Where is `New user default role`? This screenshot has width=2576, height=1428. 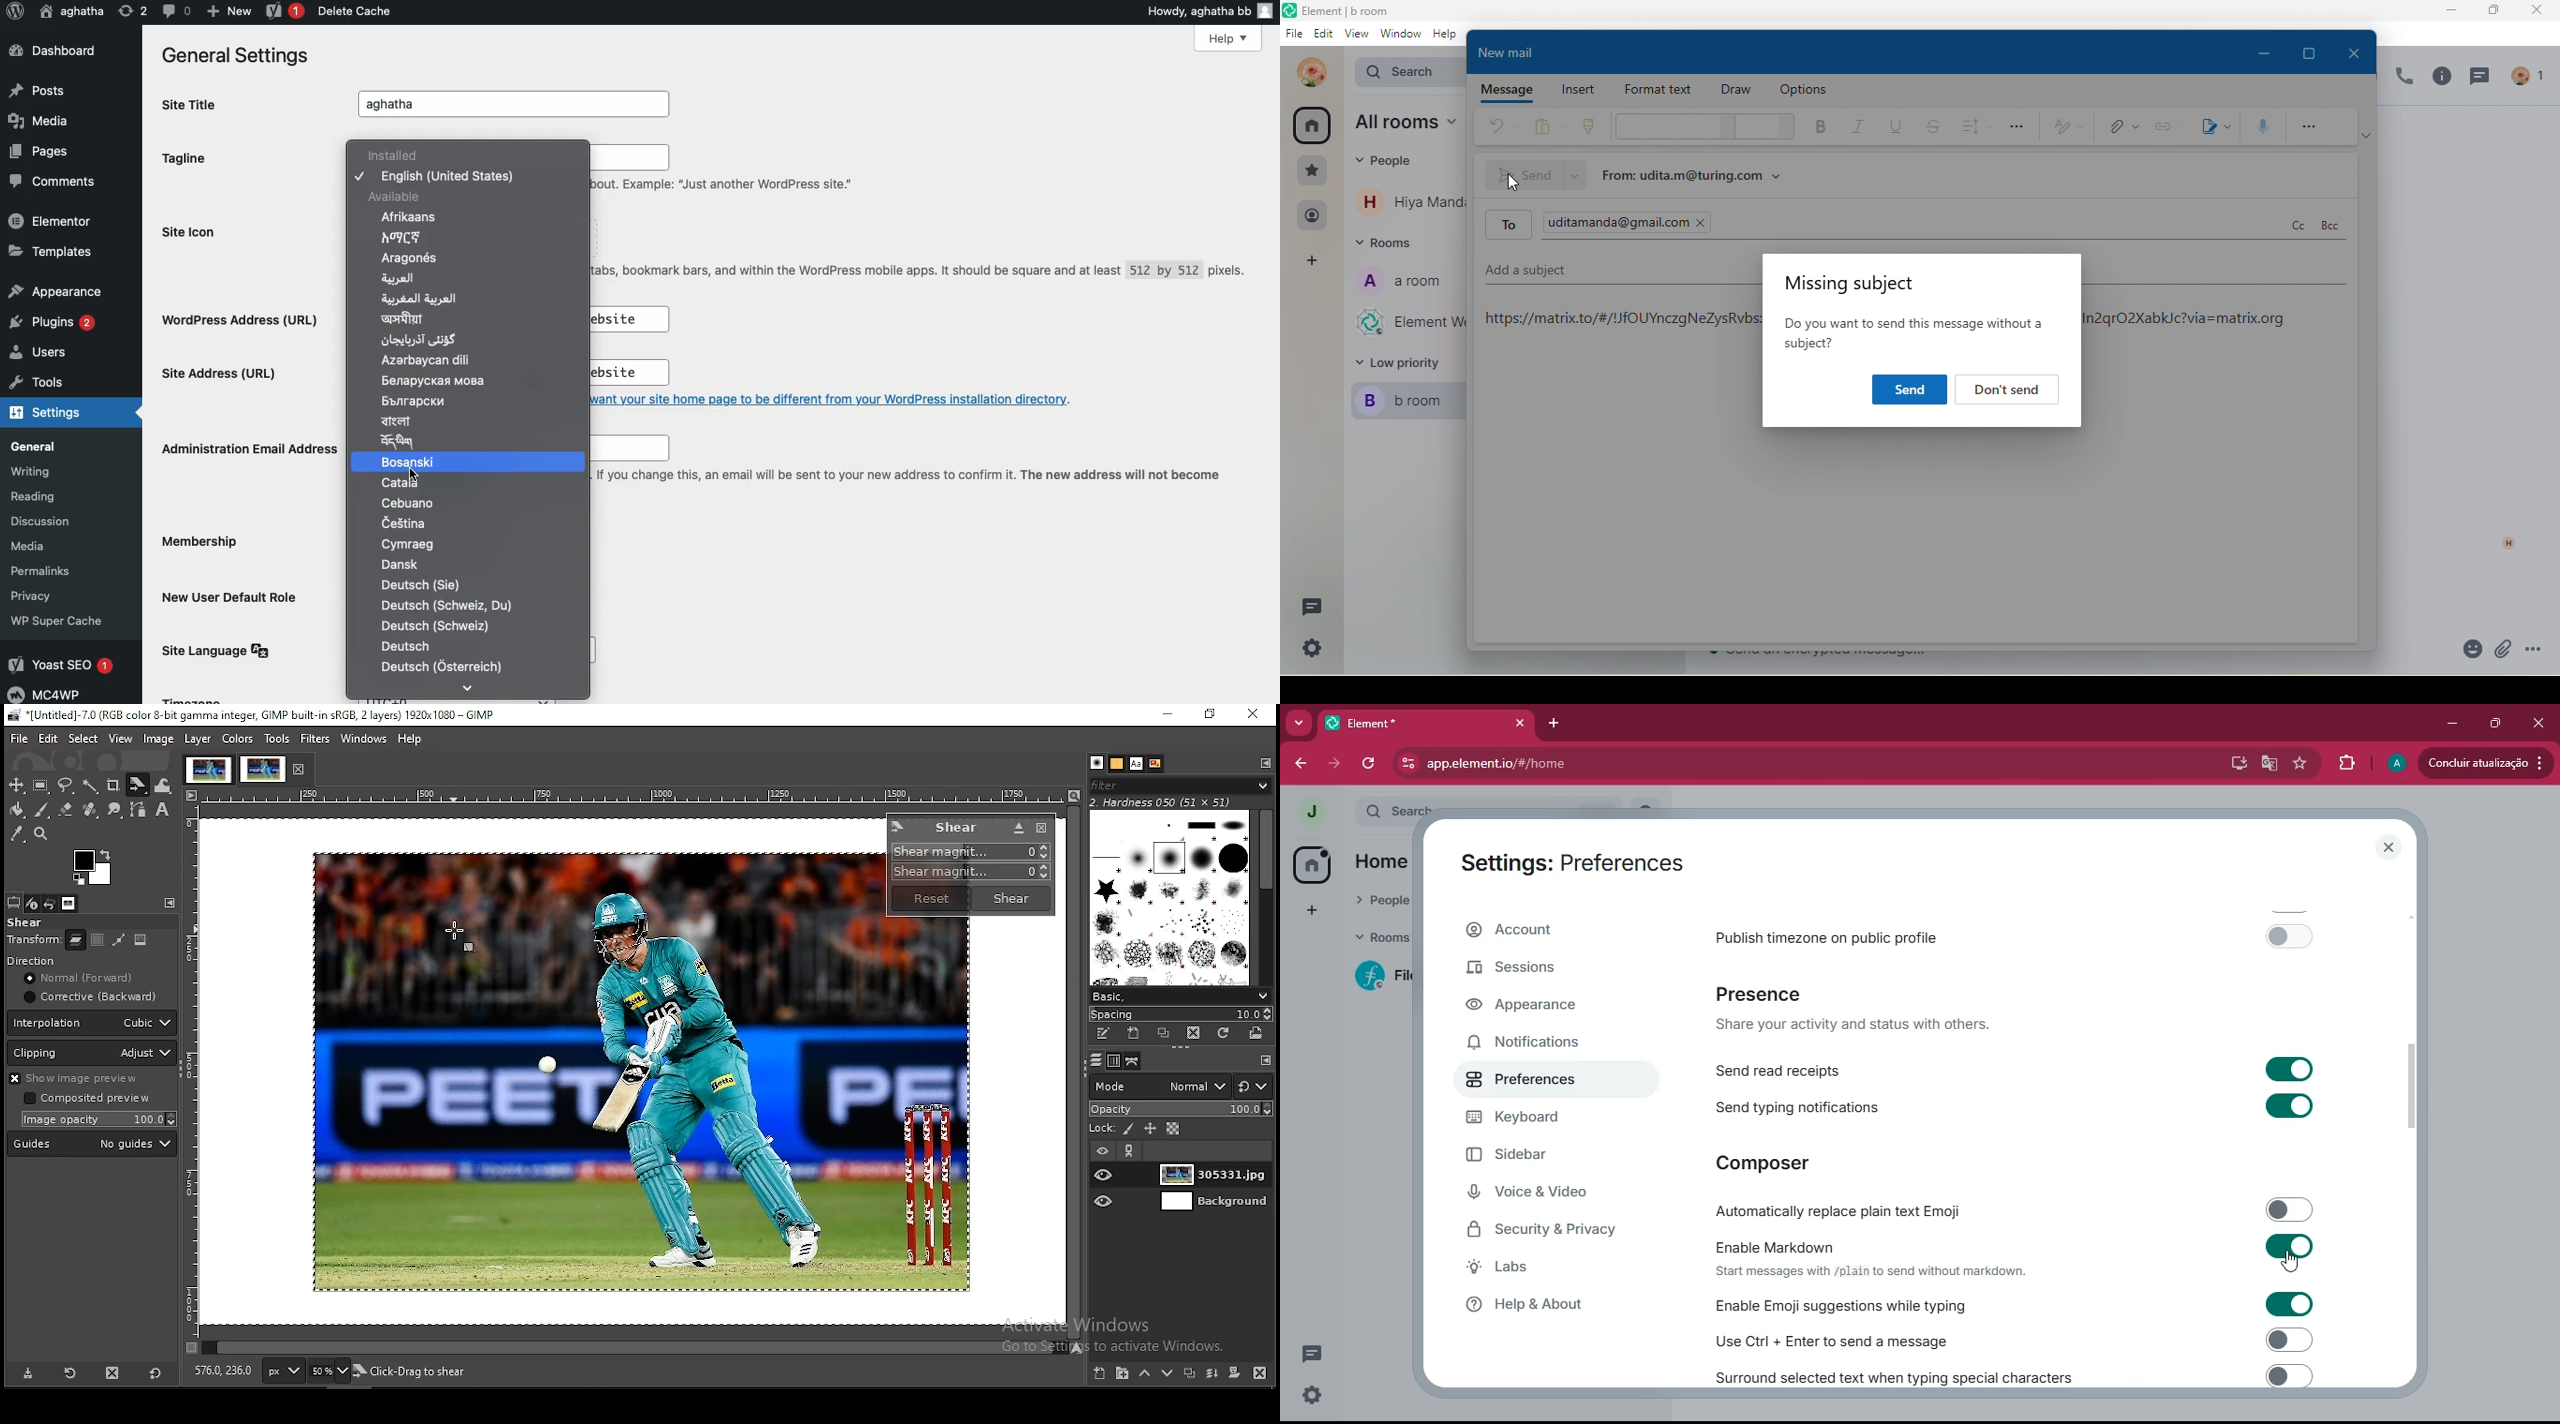
New user default role is located at coordinates (235, 596).